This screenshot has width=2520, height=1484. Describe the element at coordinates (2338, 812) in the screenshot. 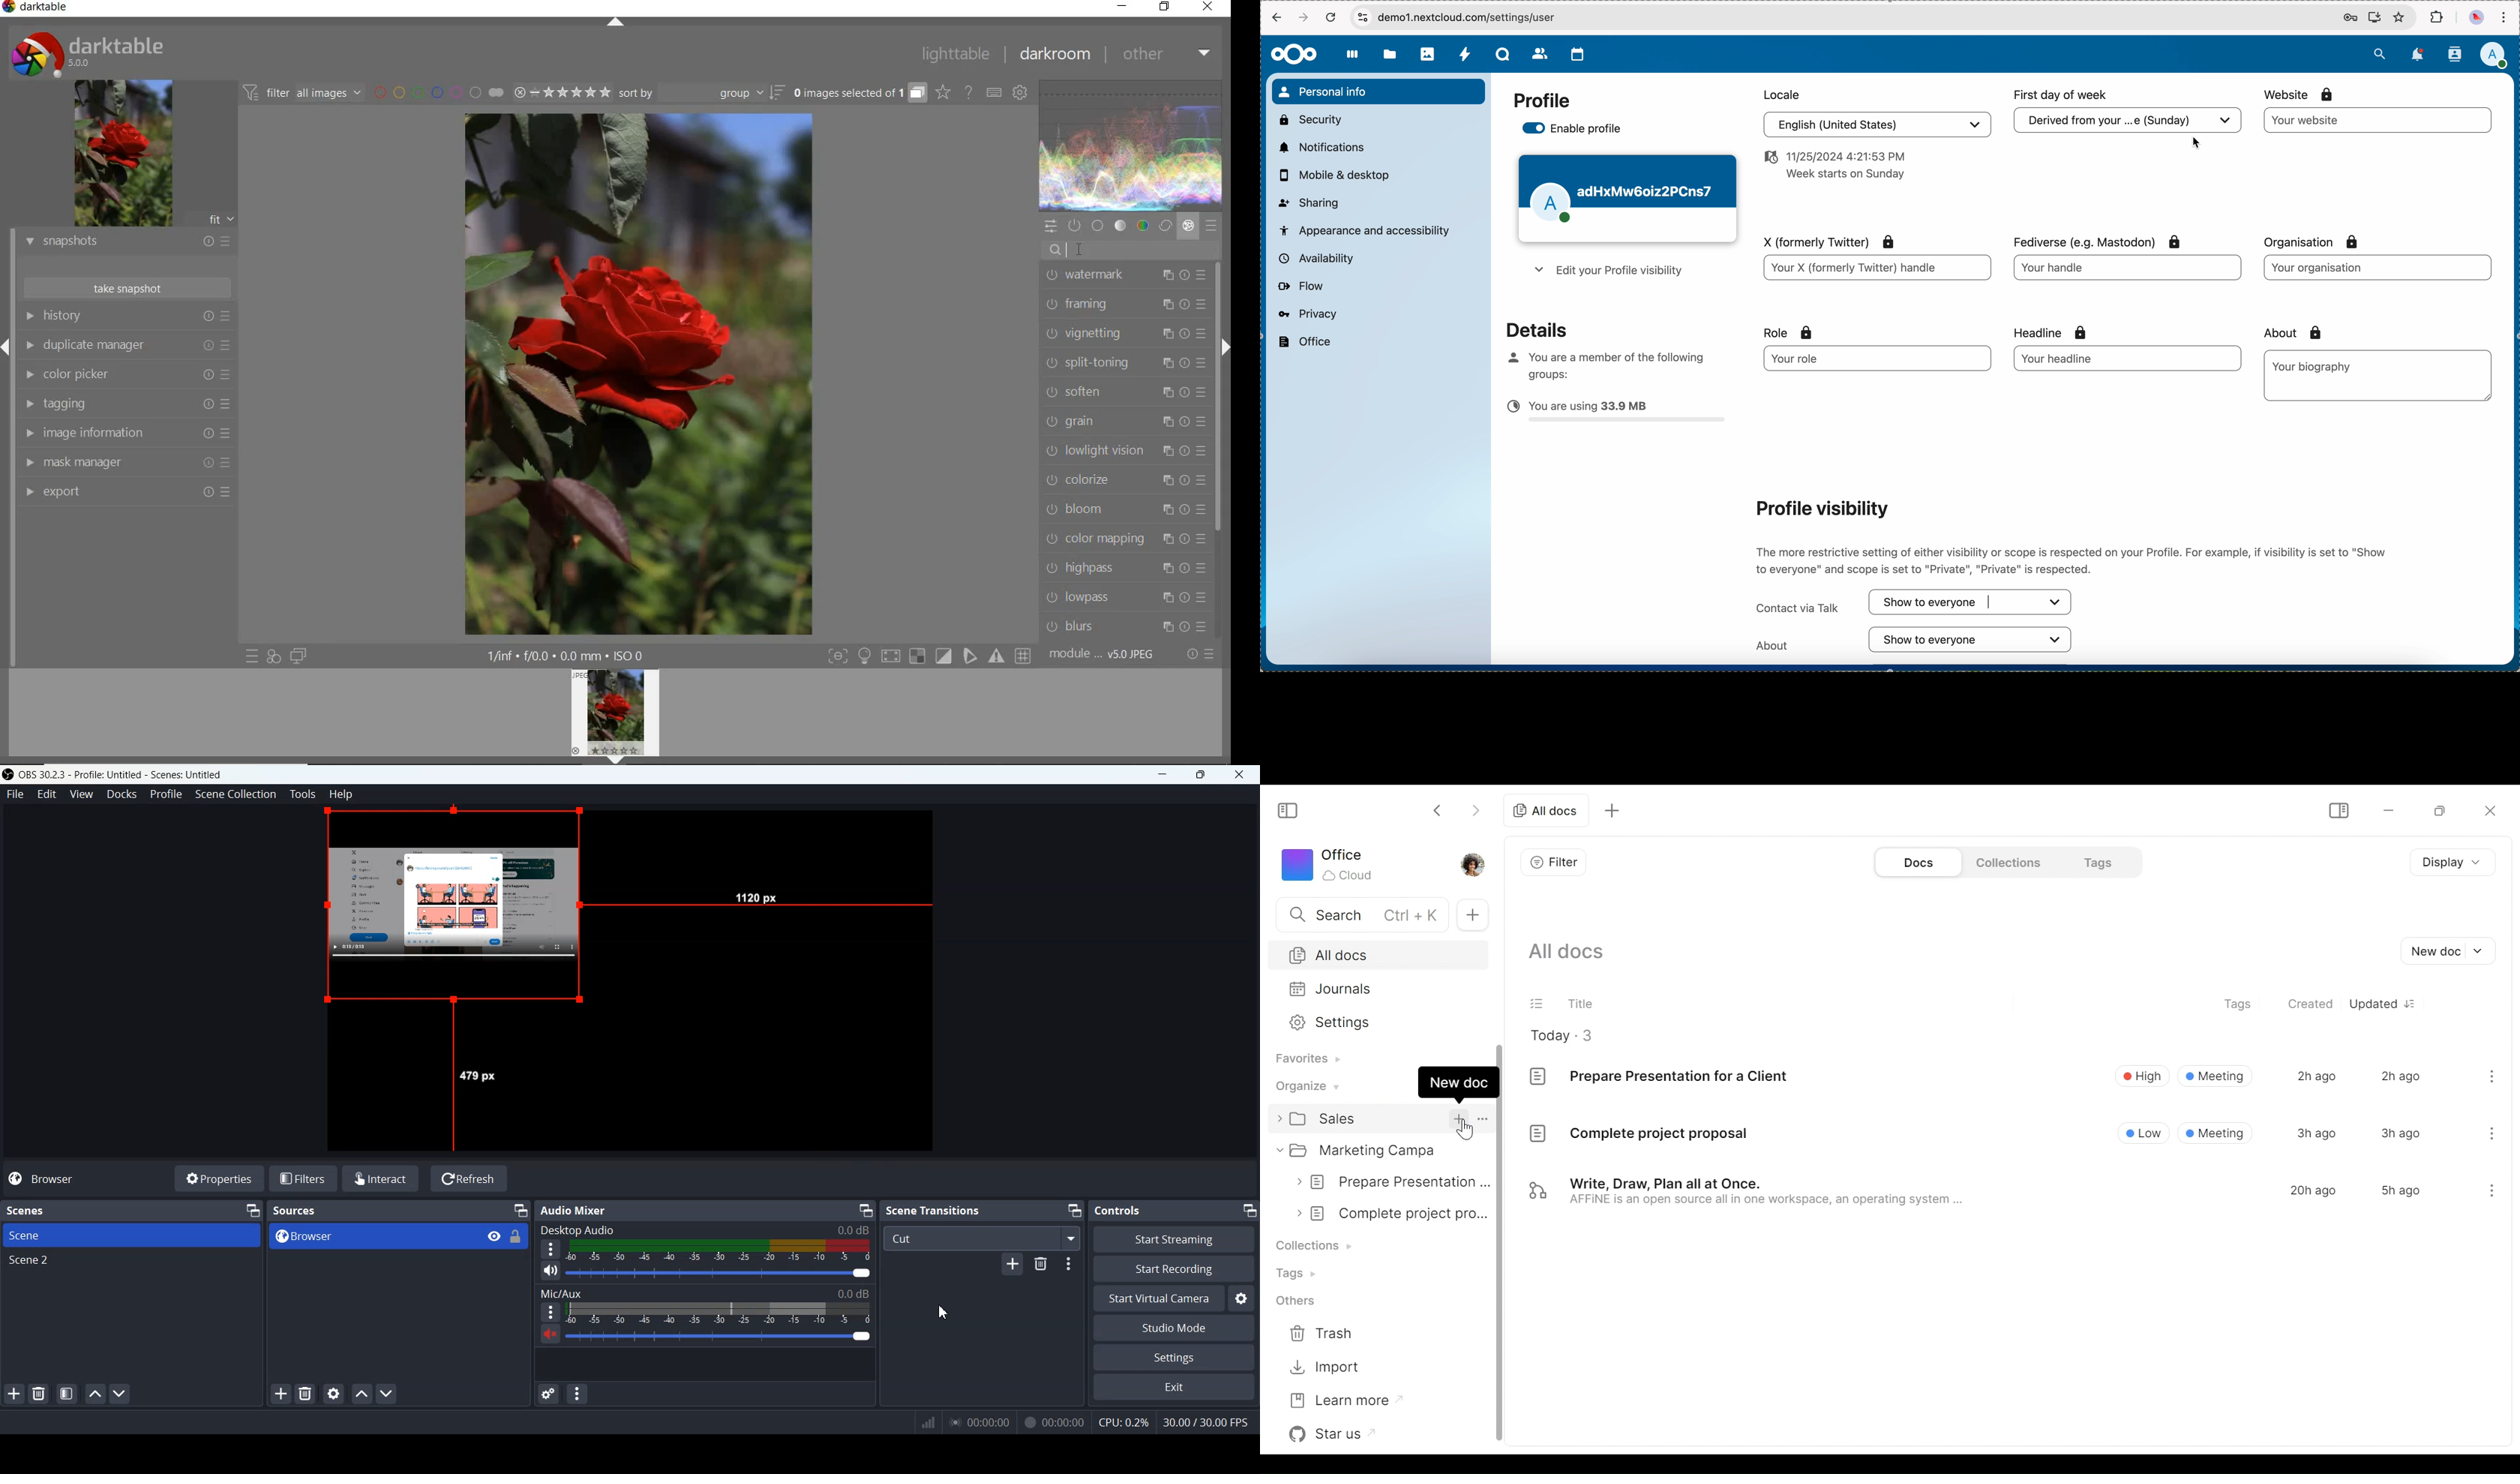

I see `Show/Hide` at that location.